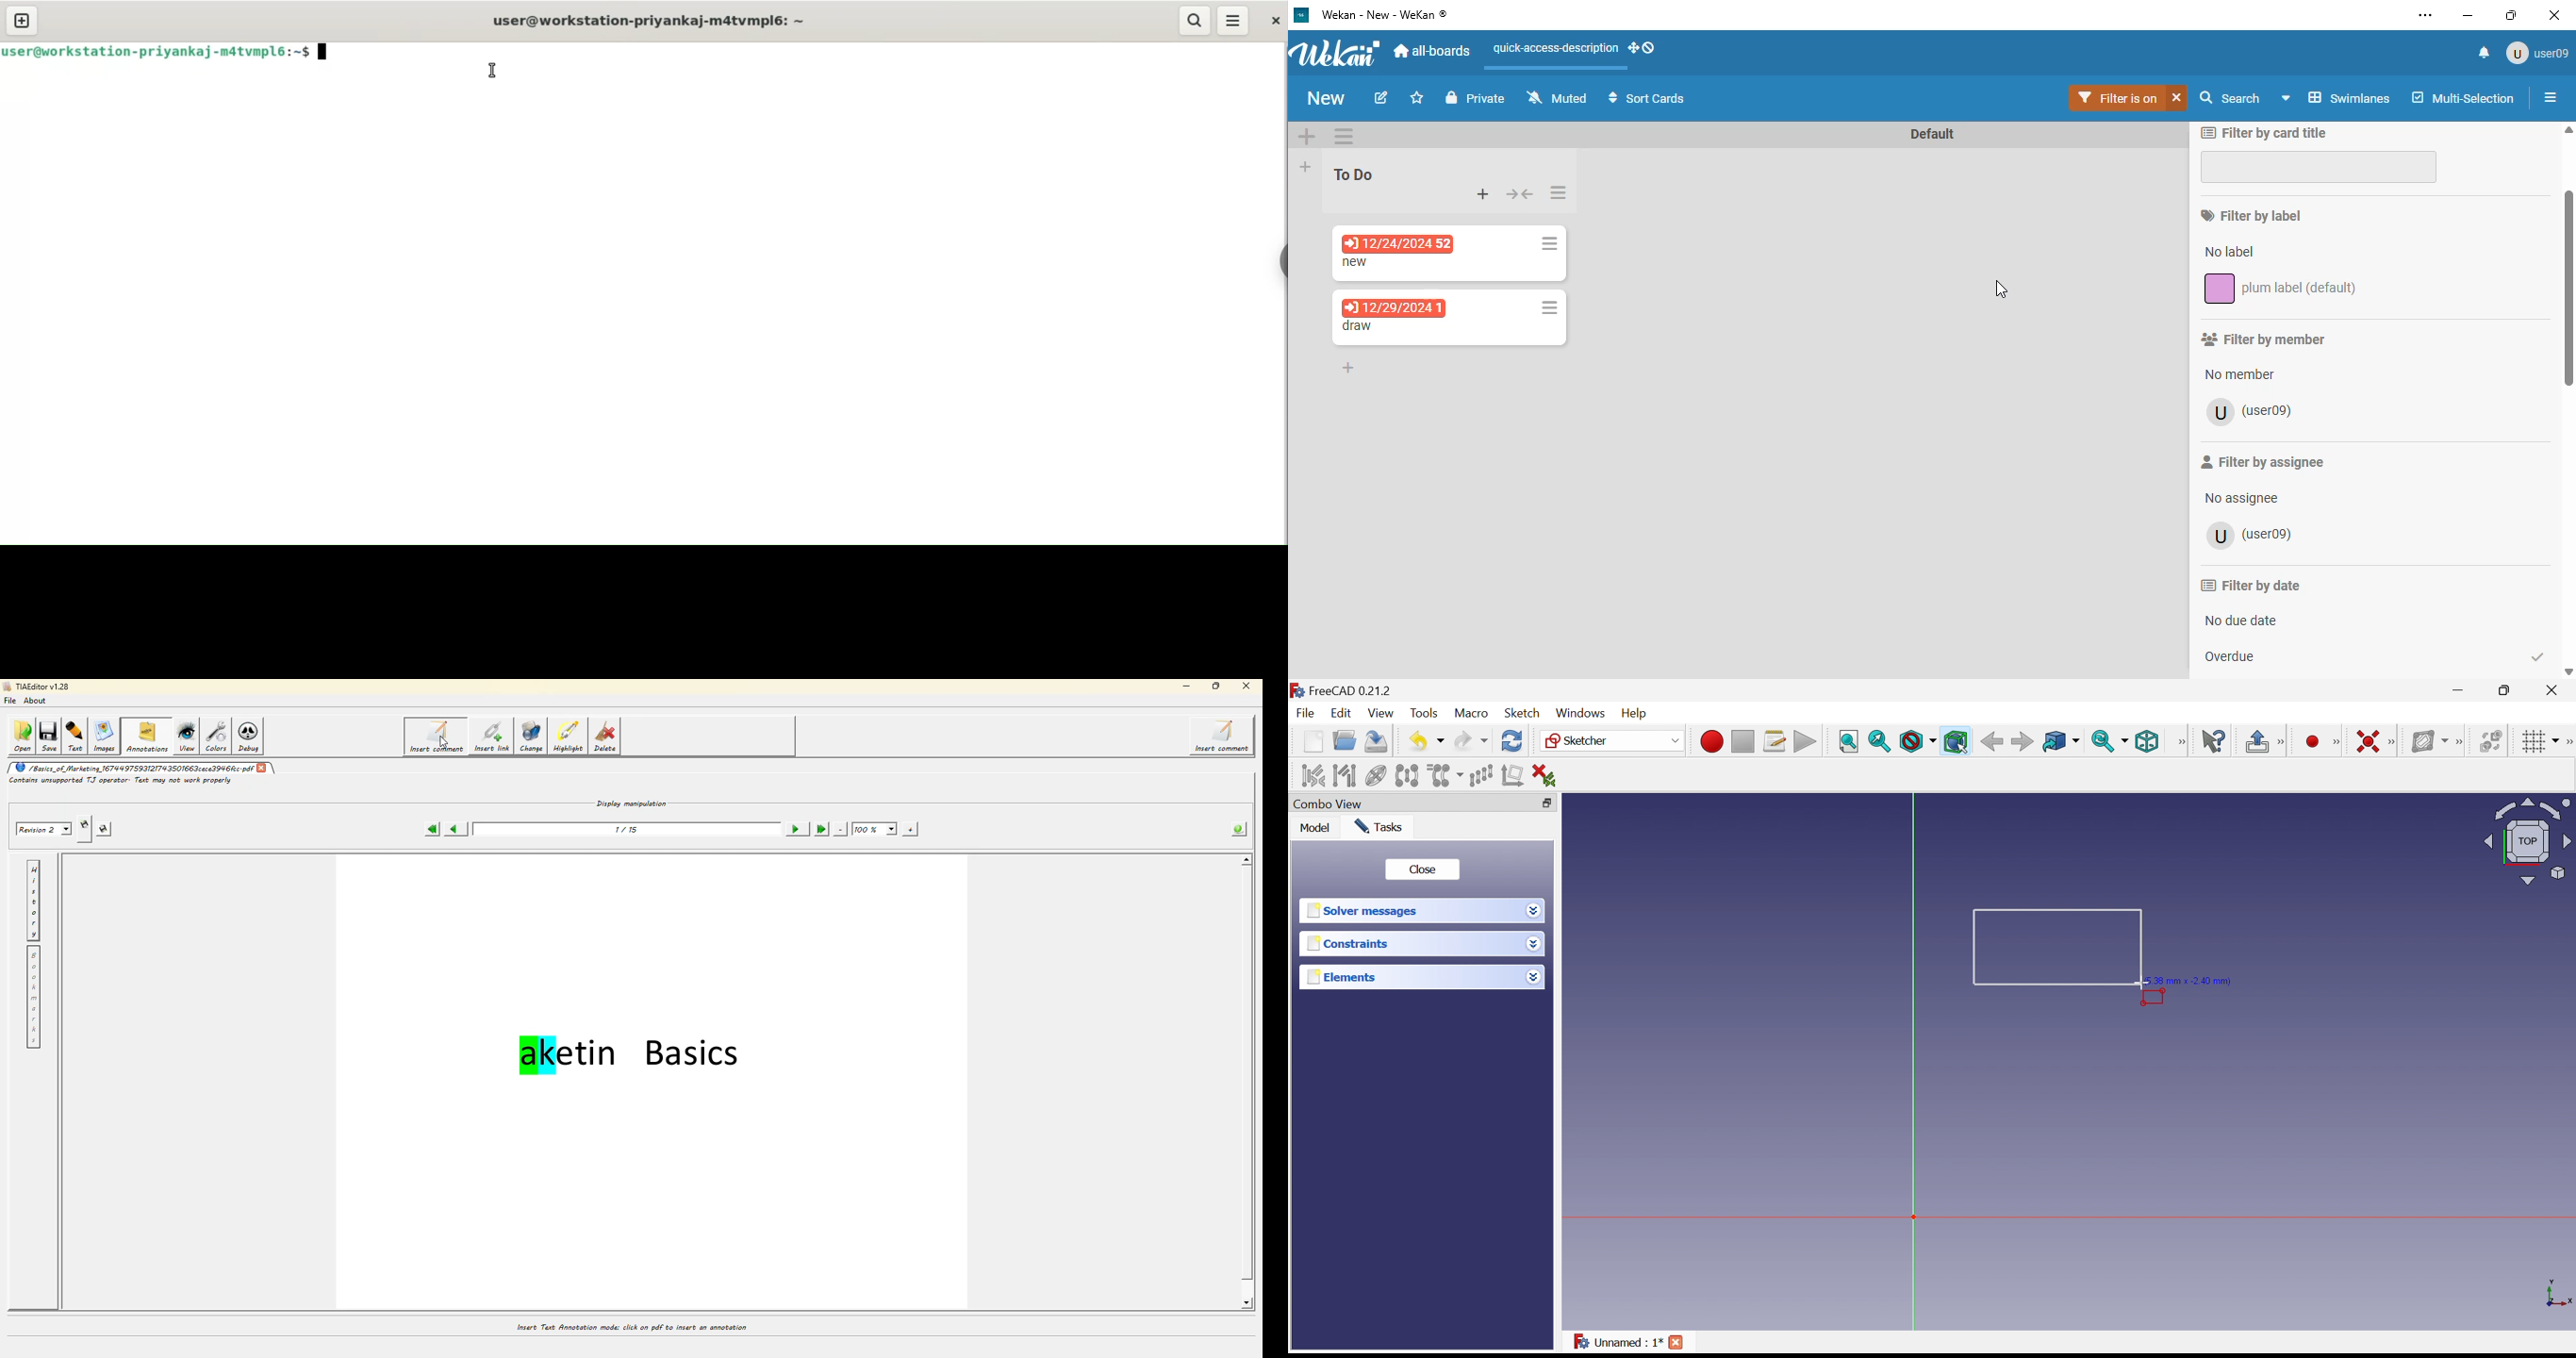 Image resolution: width=2576 pixels, height=1372 pixels. Describe the element at coordinates (1805, 742) in the screenshot. I see `Execute macro` at that location.